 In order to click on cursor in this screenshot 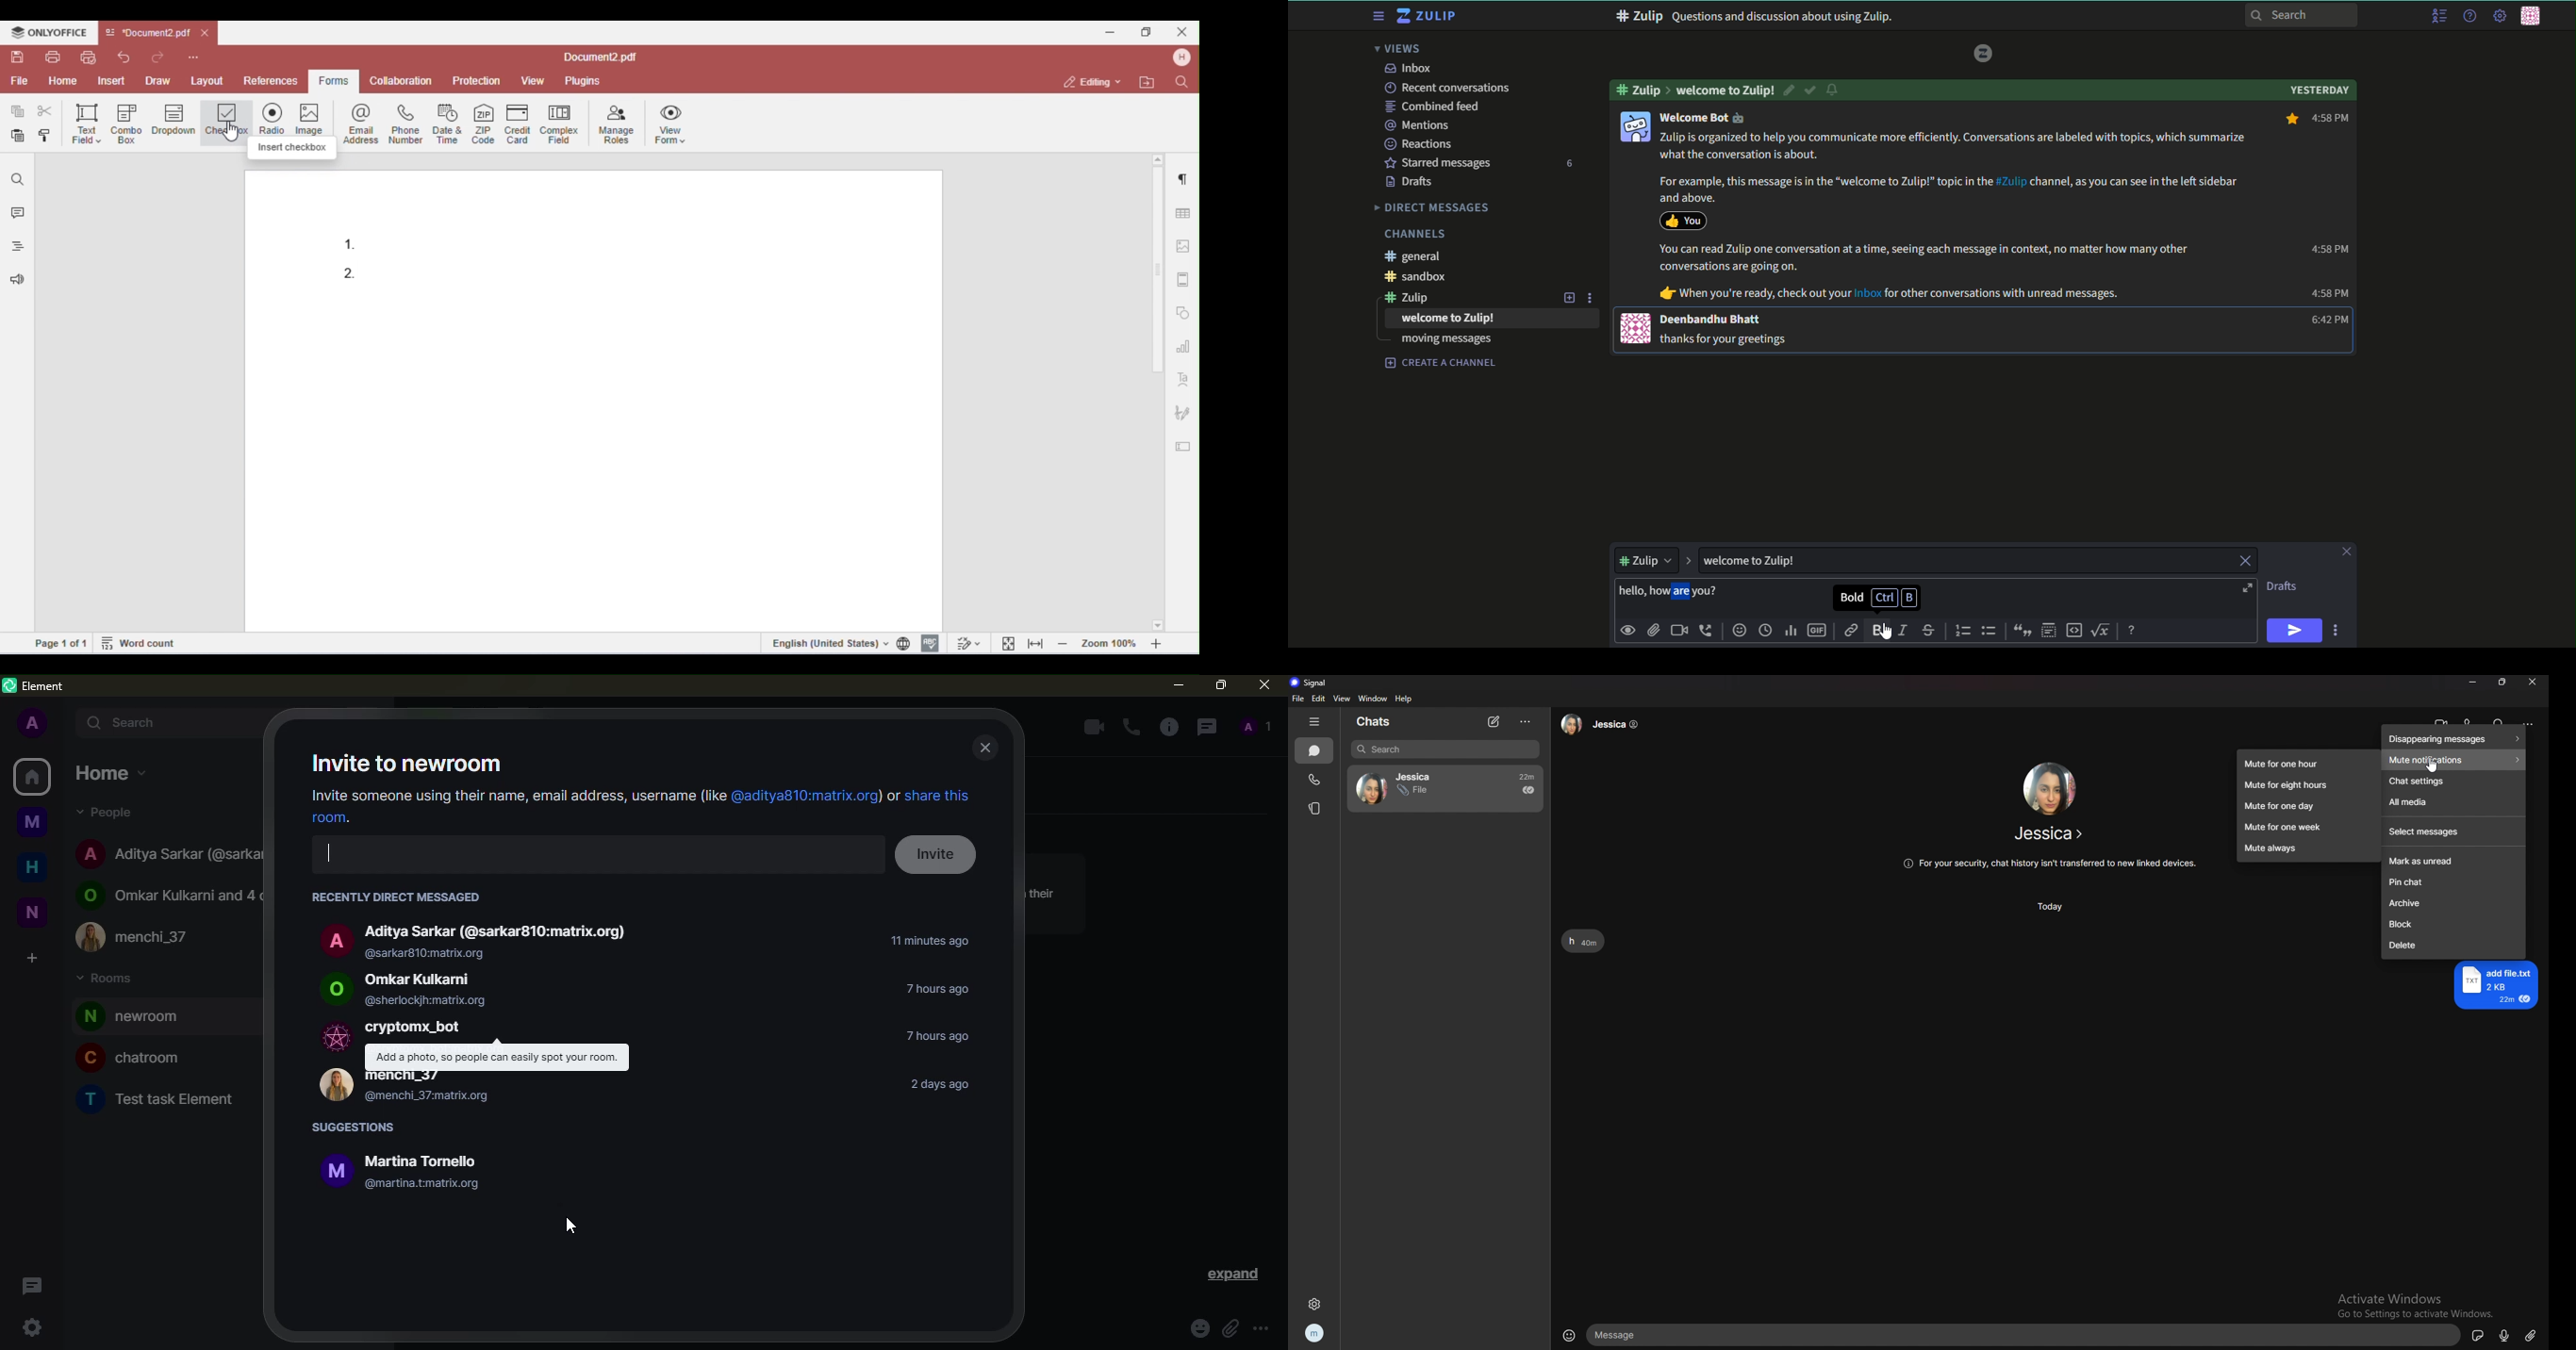, I will do `click(2433, 767)`.